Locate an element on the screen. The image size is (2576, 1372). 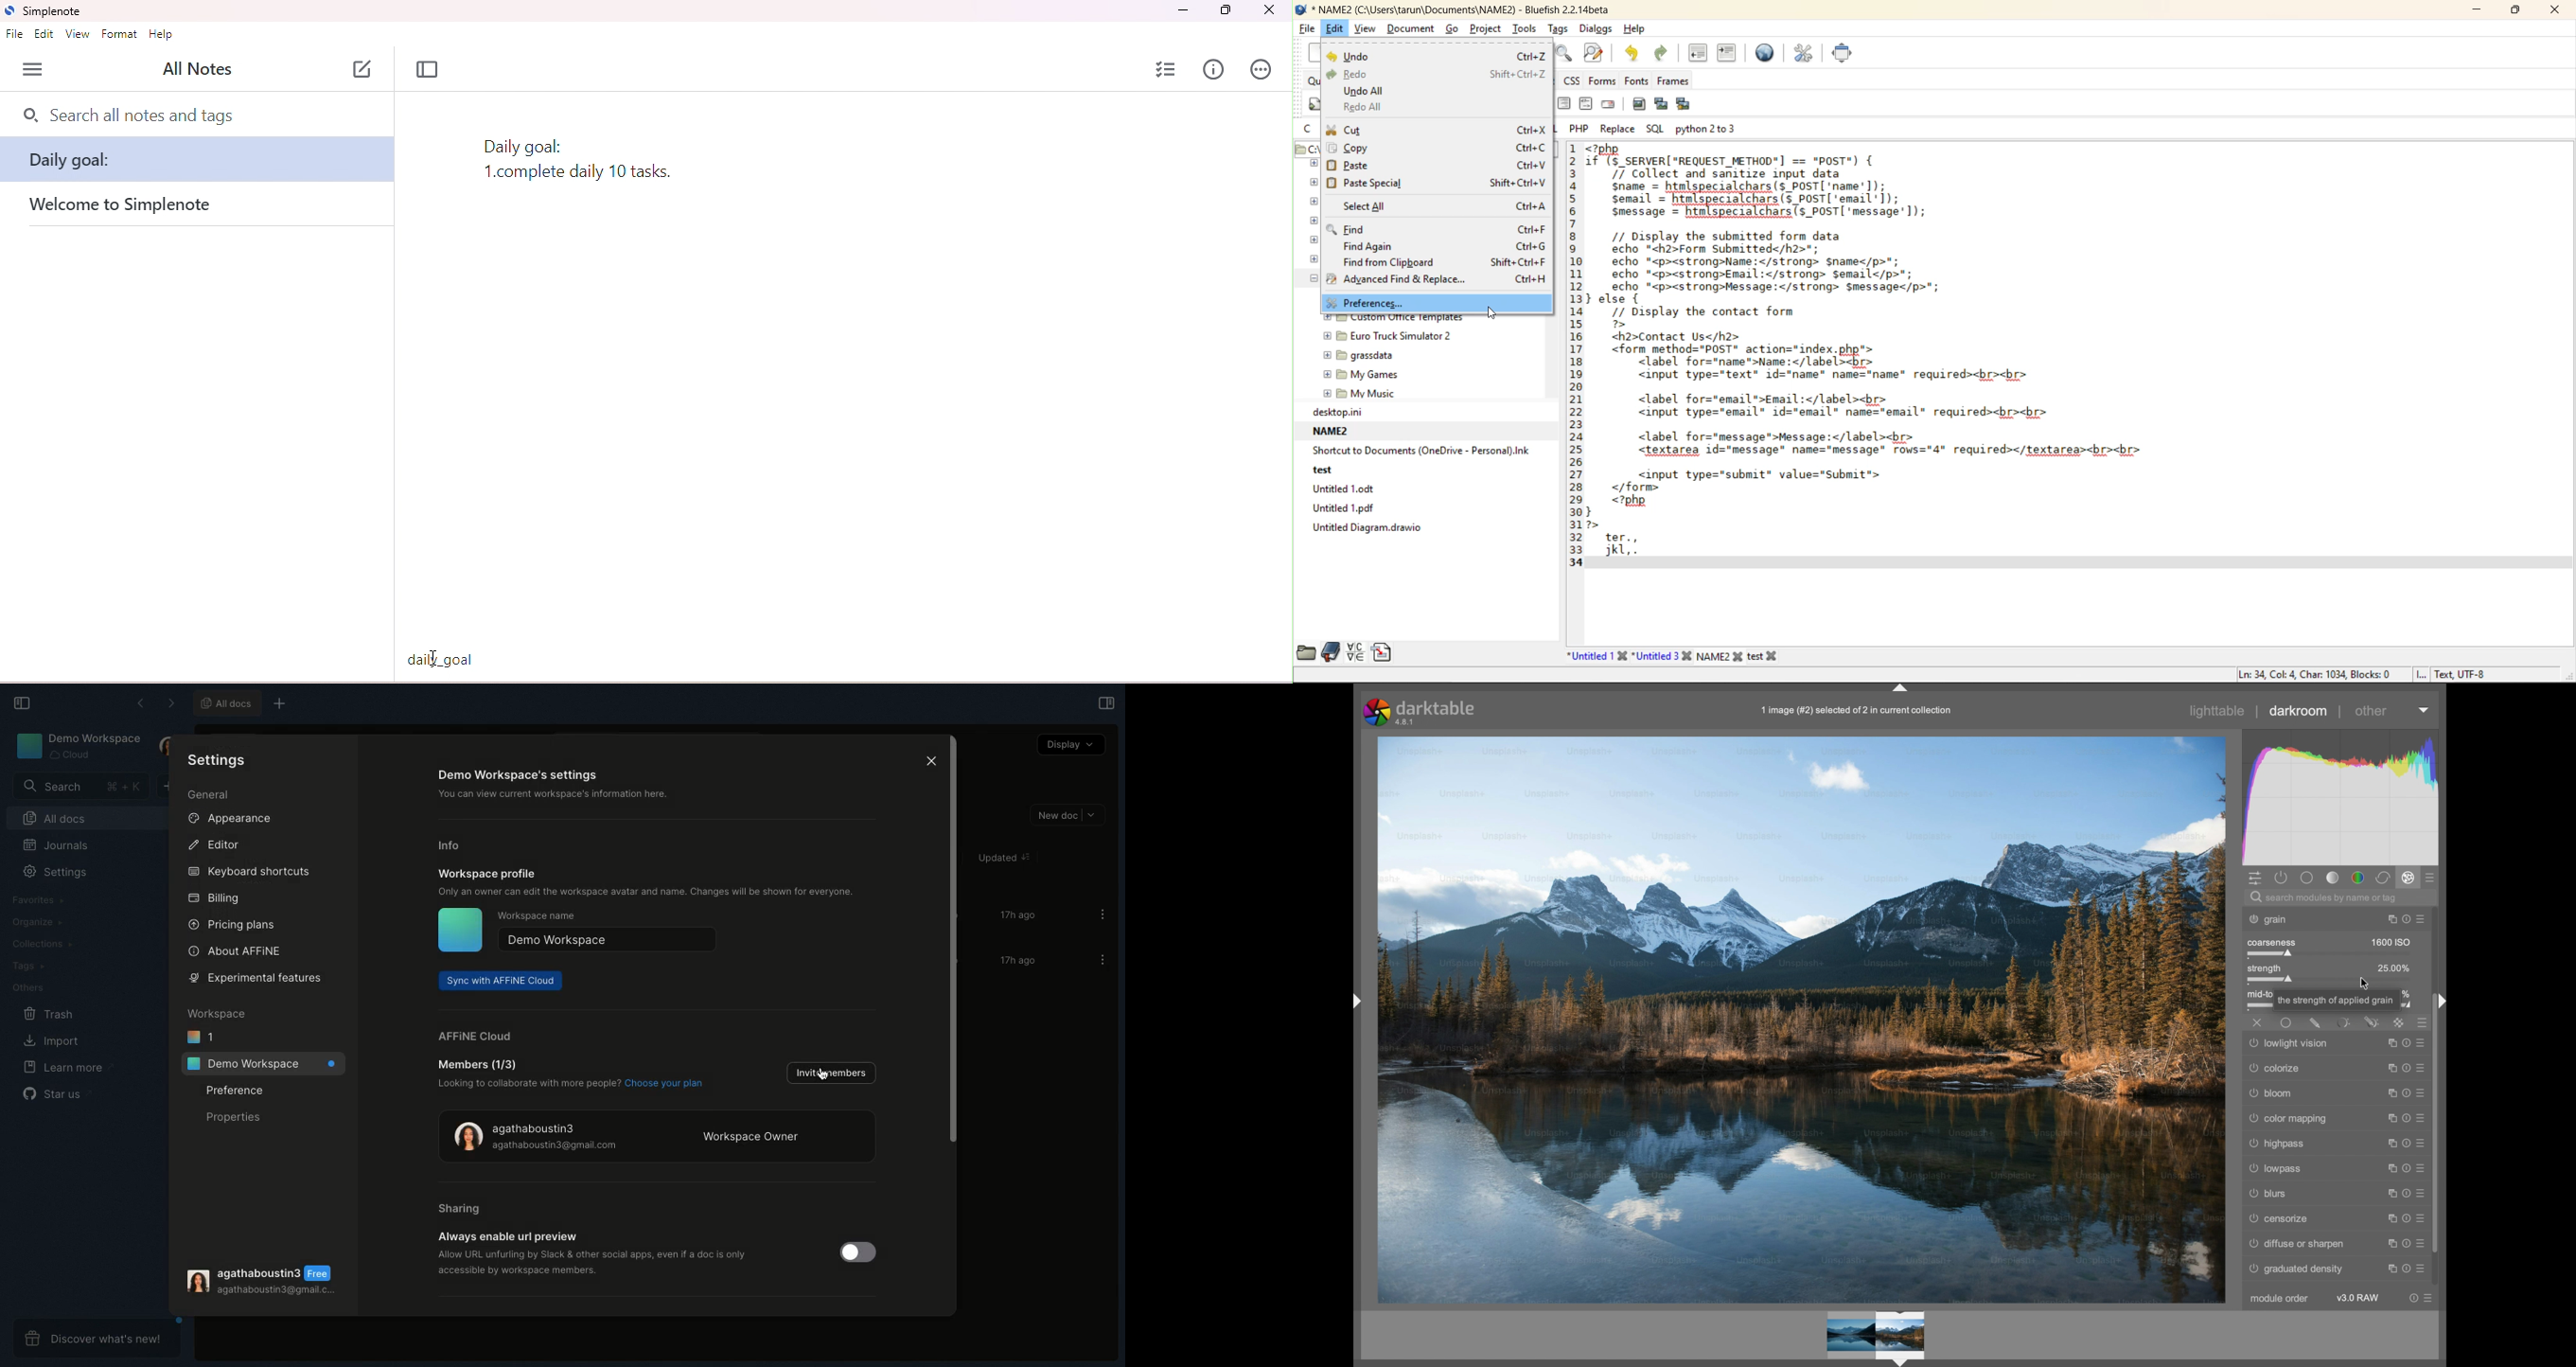
slider is located at coordinates (2270, 954).